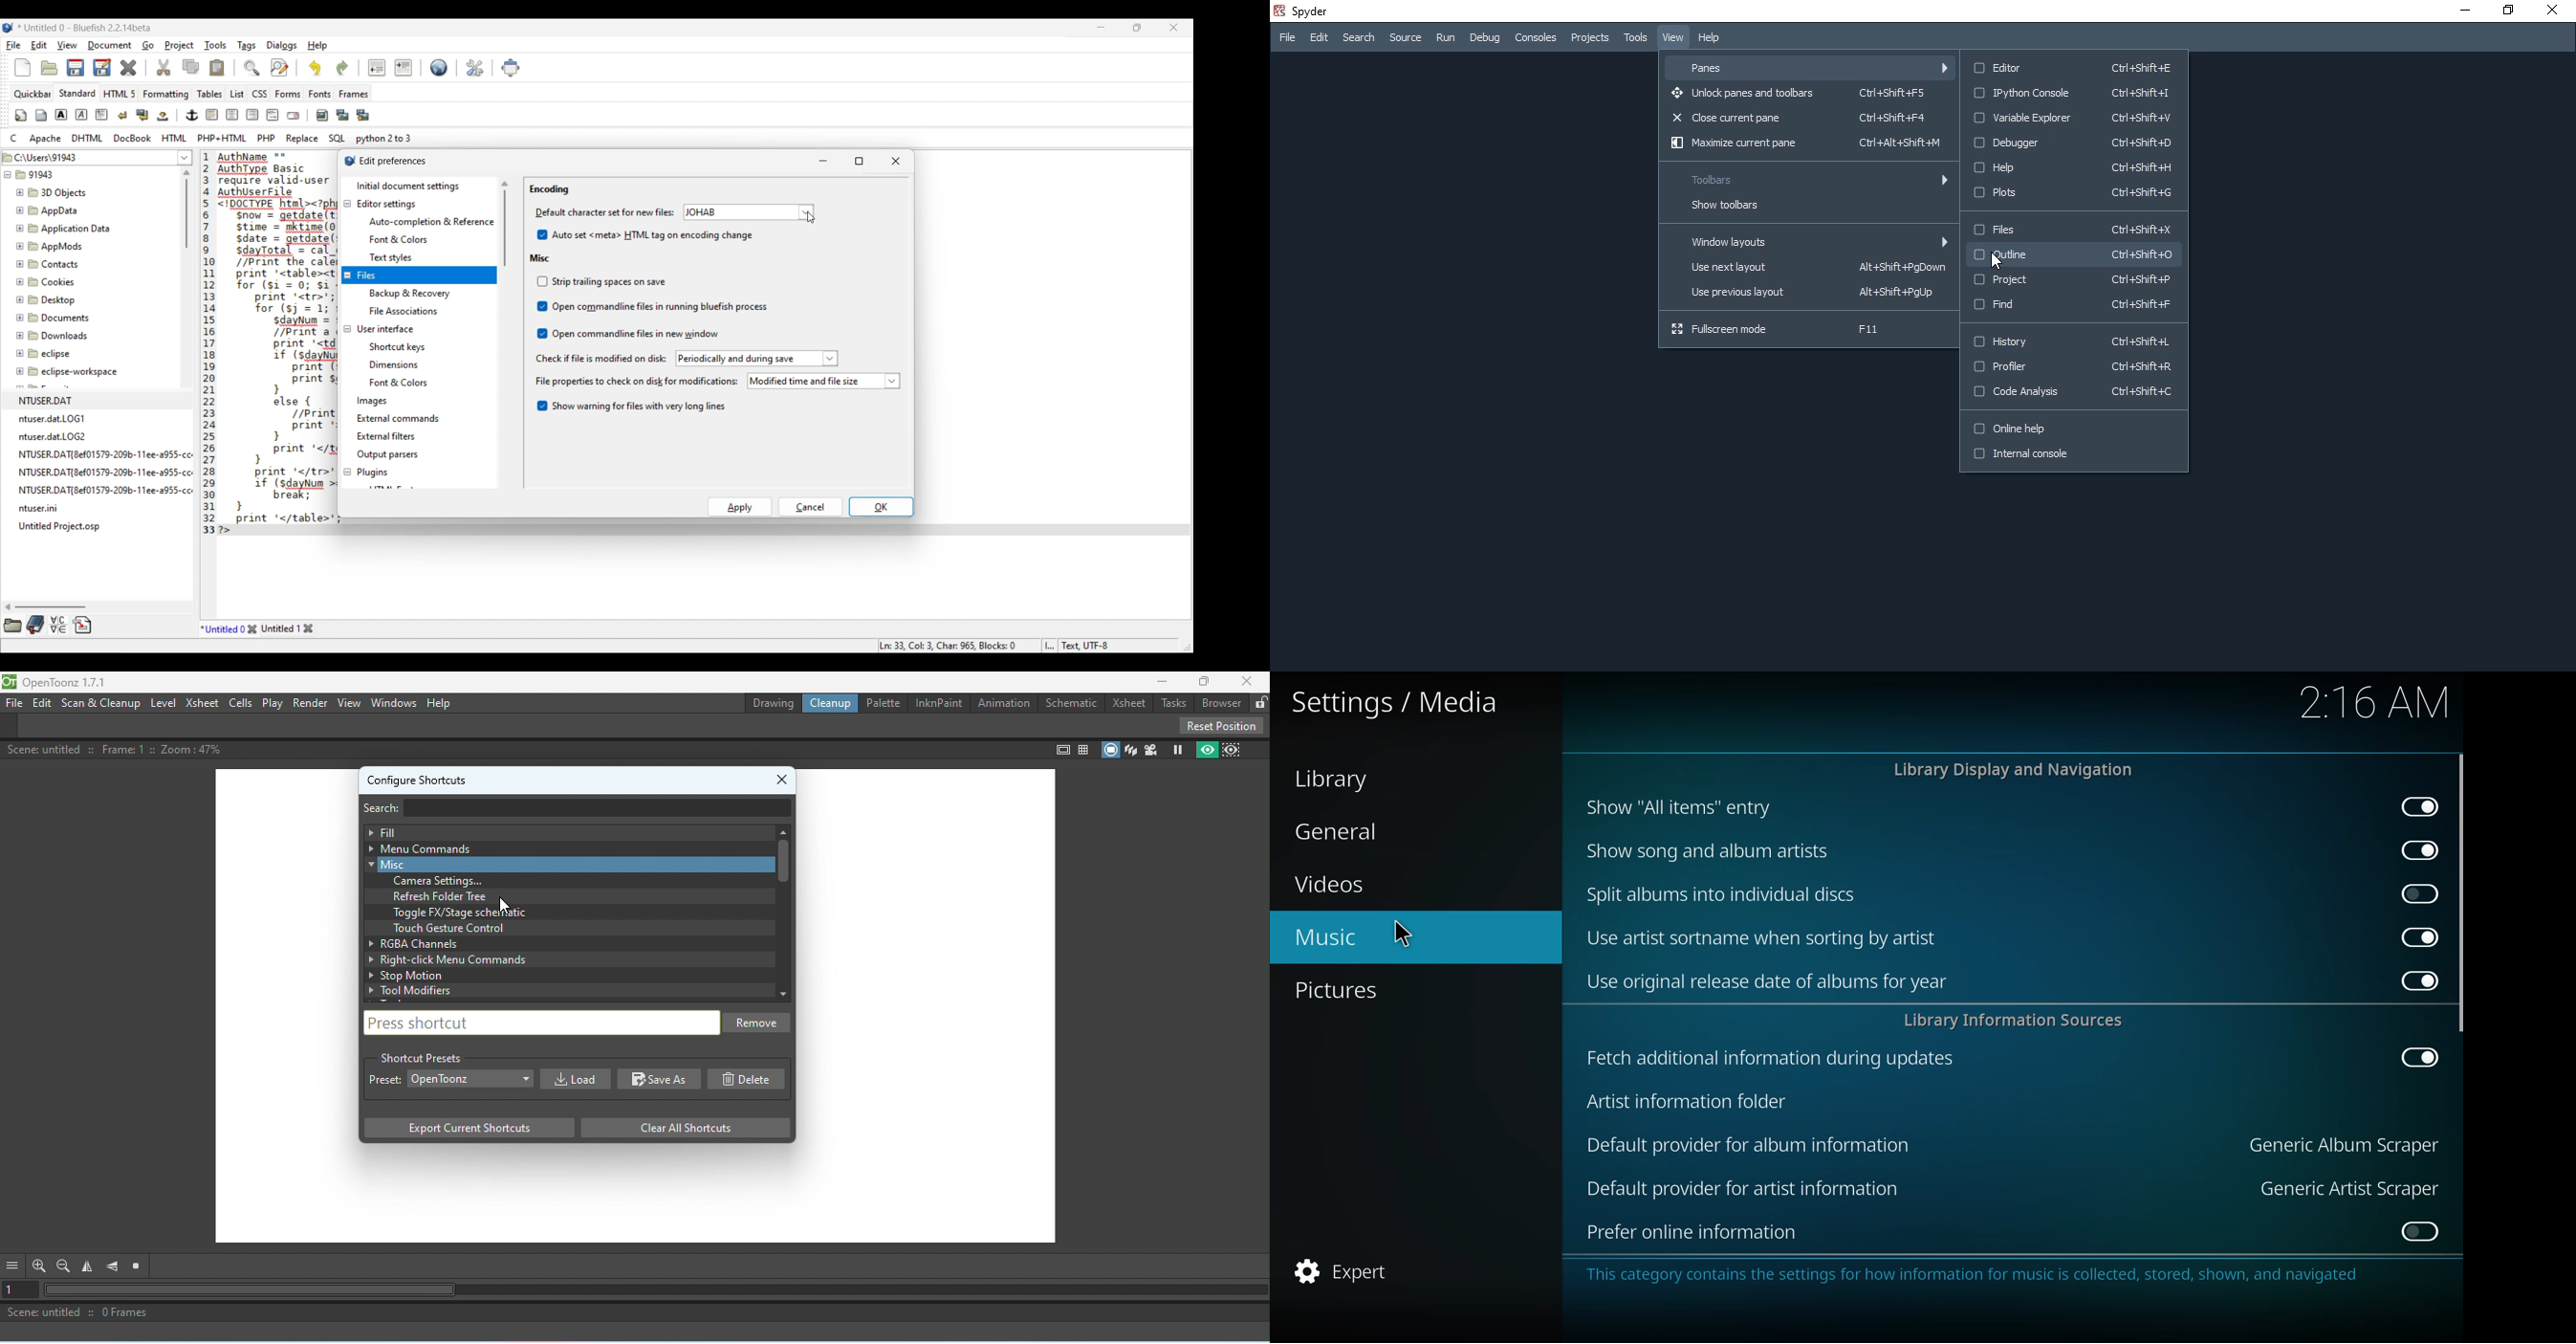 The width and height of the screenshot is (2576, 1344). What do you see at coordinates (49, 68) in the screenshot?
I see `Open` at bounding box center [49, 68].